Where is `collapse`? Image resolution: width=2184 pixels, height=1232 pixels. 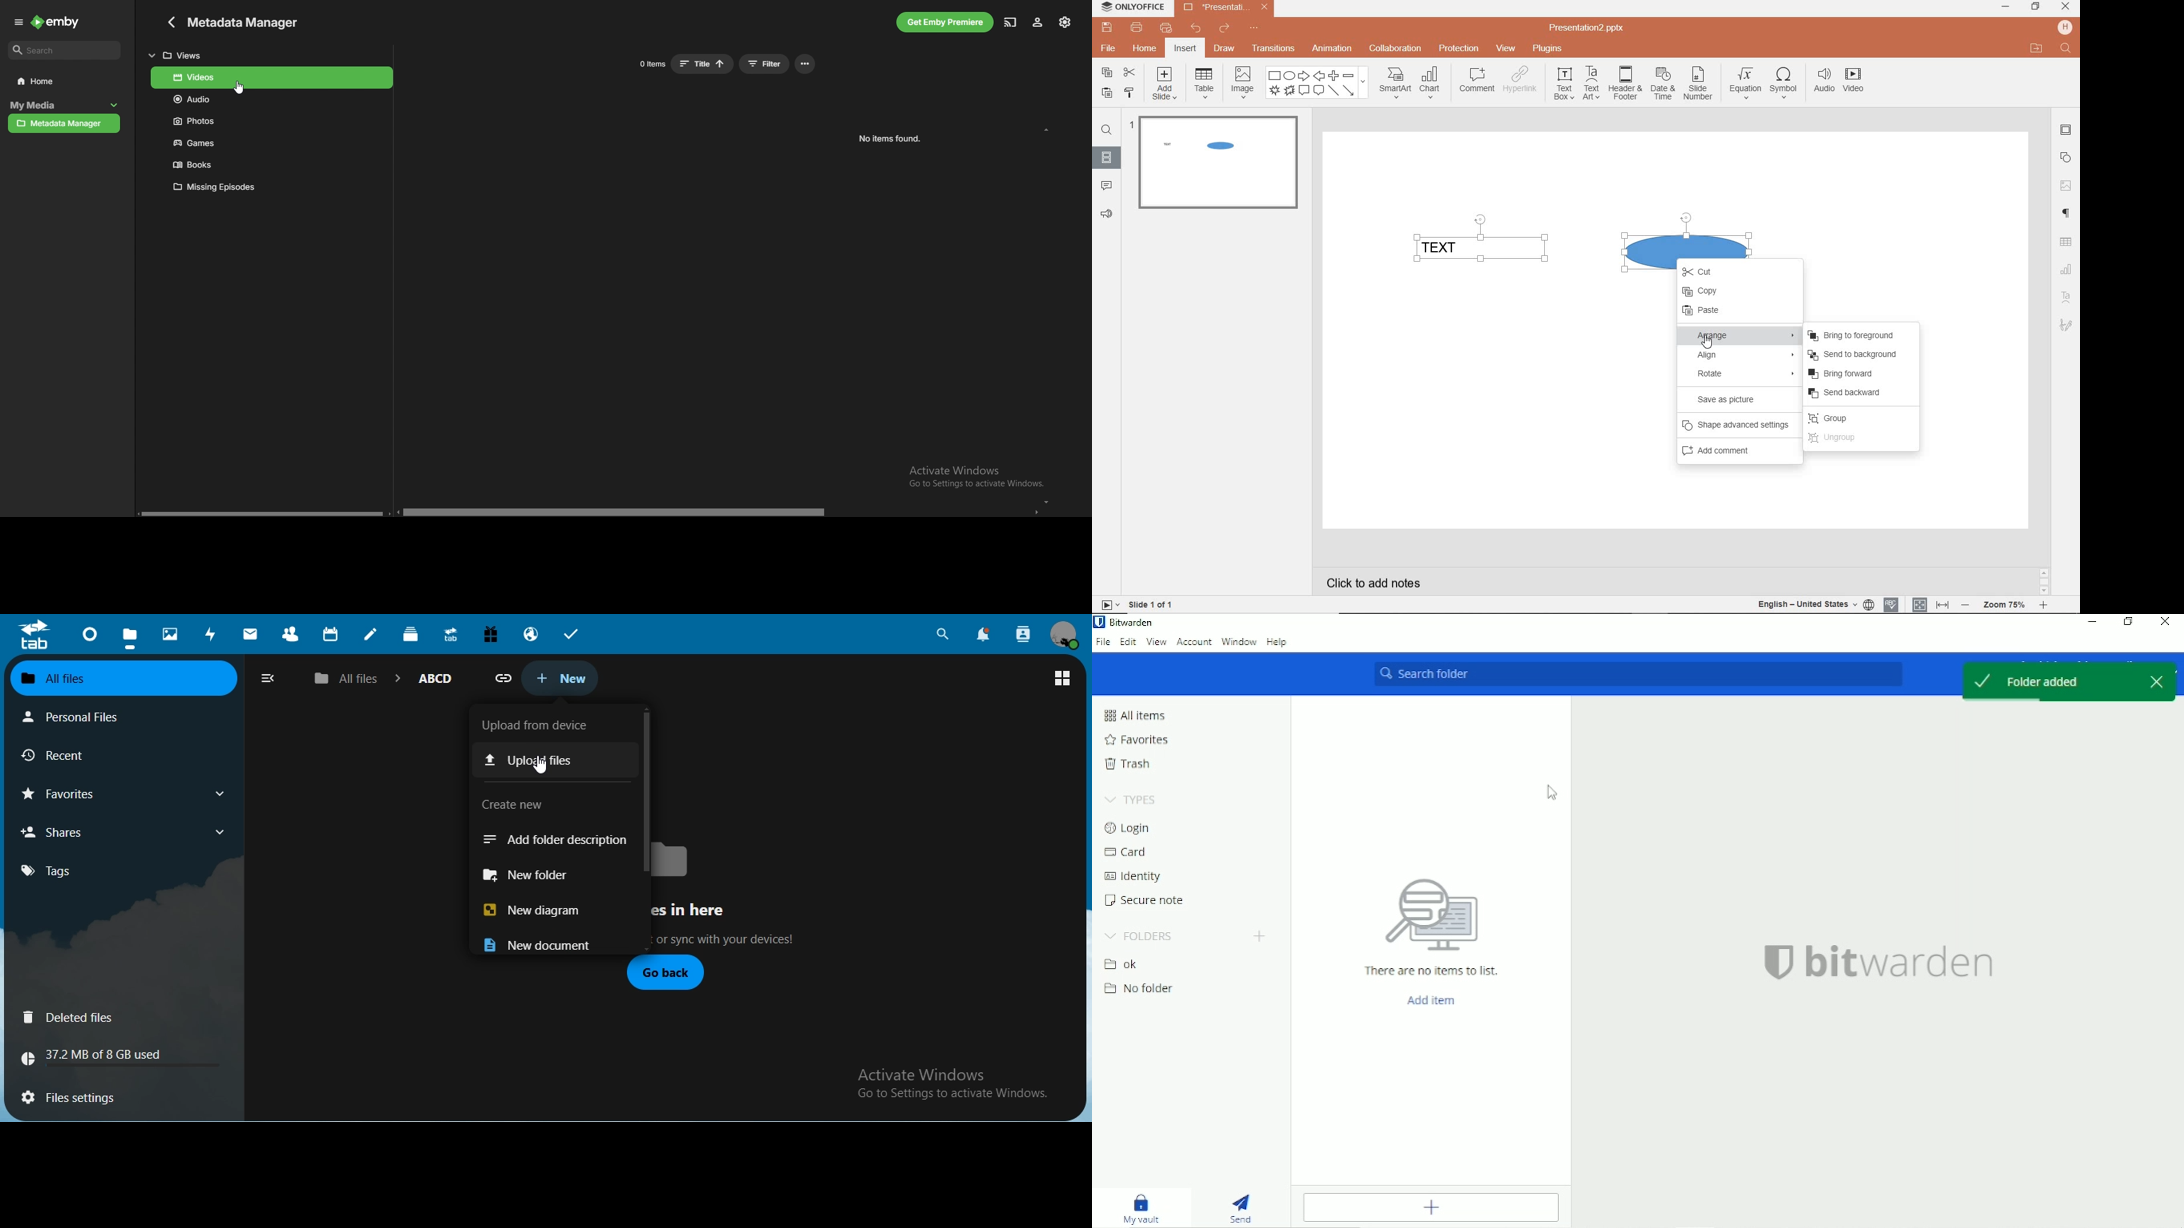 collapse is located at coordinates (114, 106).